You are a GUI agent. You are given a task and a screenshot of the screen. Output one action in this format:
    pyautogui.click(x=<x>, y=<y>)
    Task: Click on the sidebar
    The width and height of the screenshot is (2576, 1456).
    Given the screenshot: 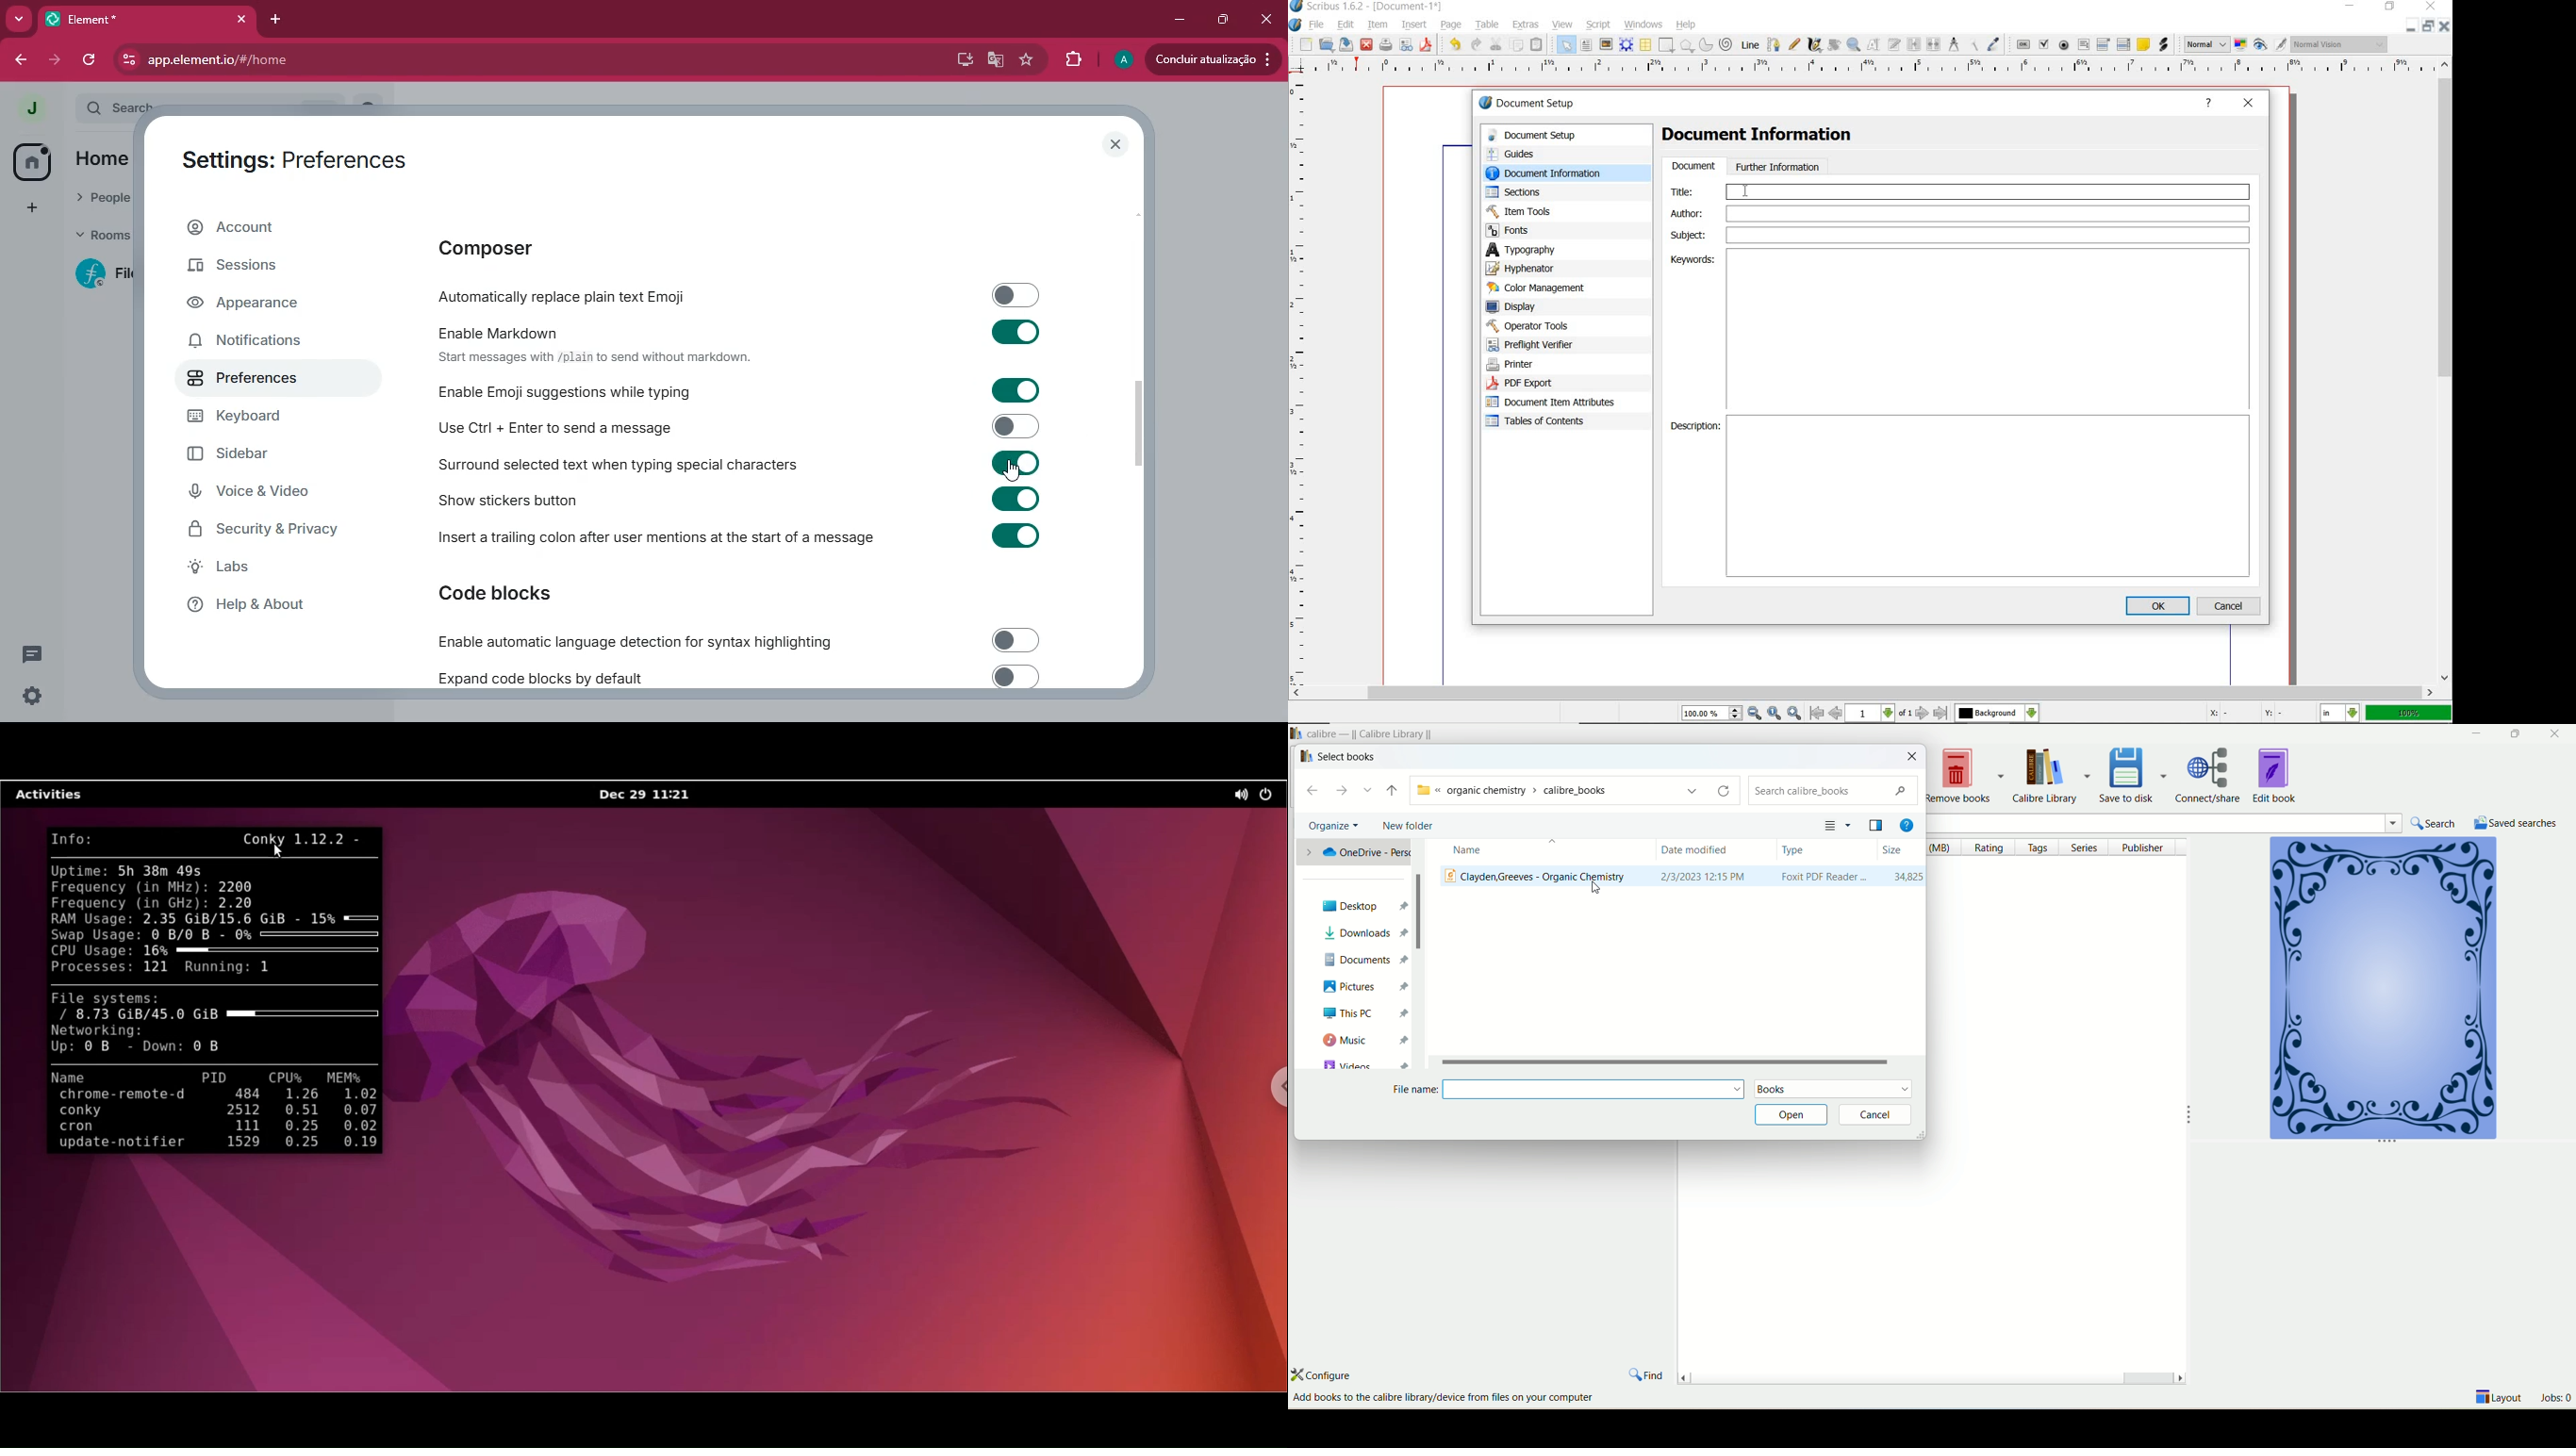 What is the action you would take?
    pyautogui.click(x=259, y=455)
    